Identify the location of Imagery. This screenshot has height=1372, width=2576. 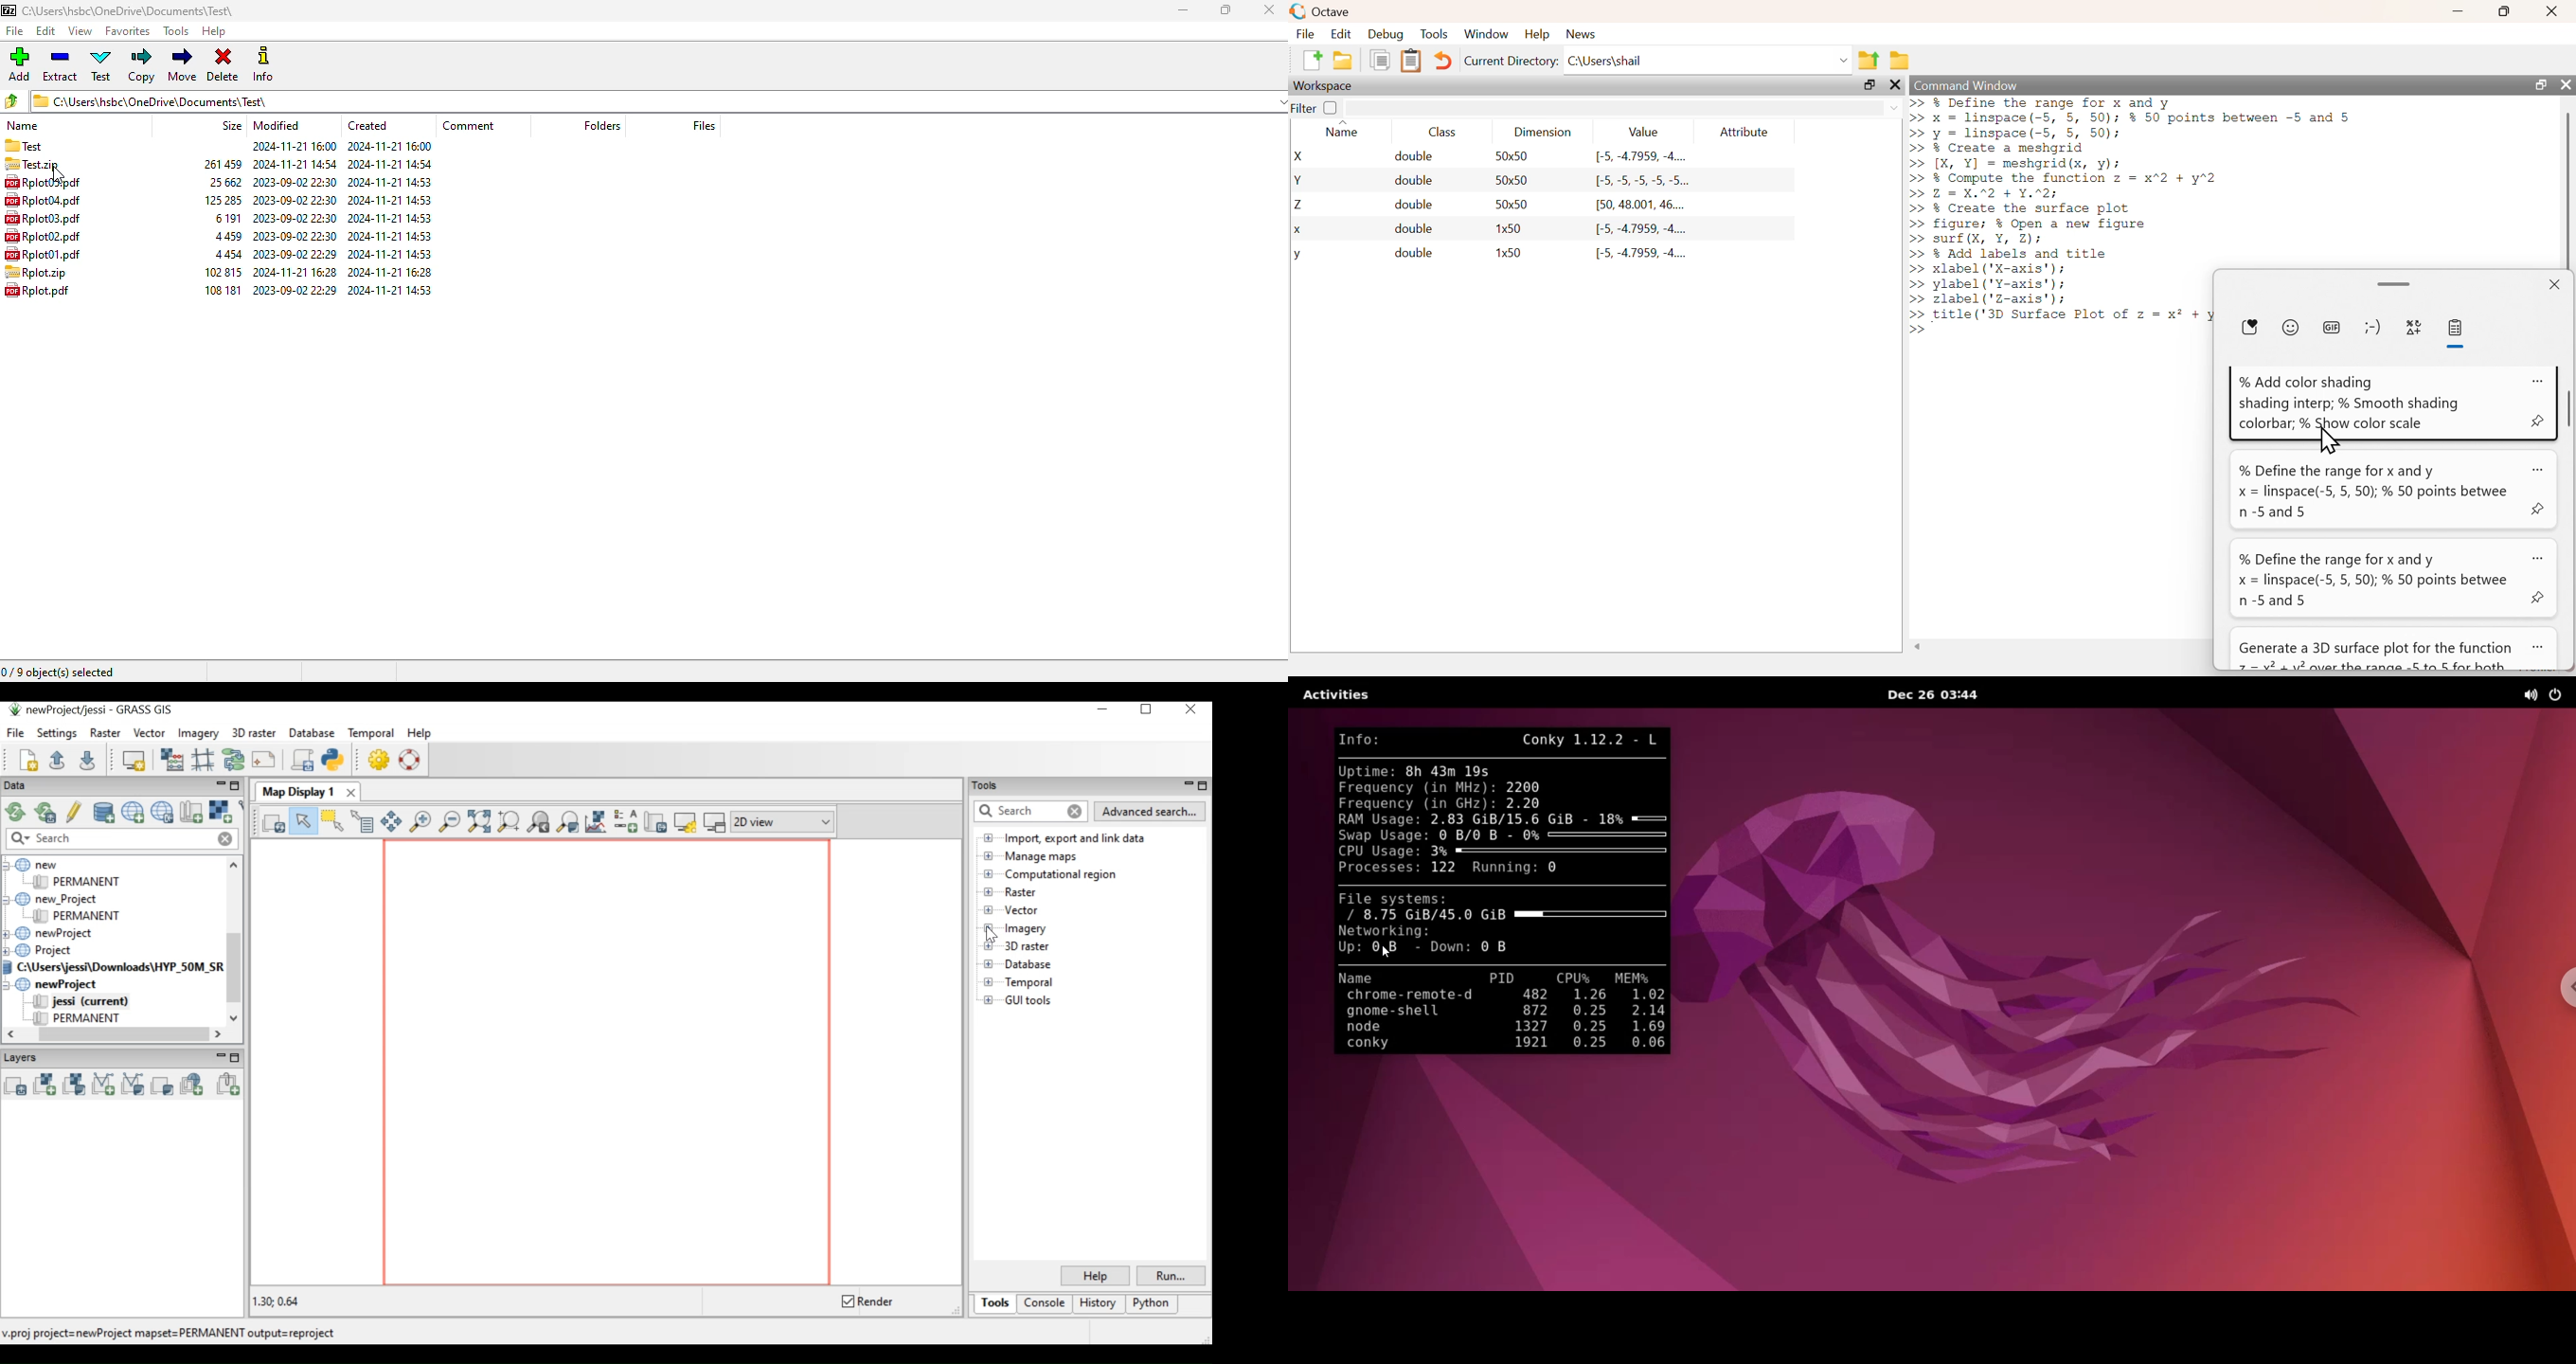
(1015, 929).